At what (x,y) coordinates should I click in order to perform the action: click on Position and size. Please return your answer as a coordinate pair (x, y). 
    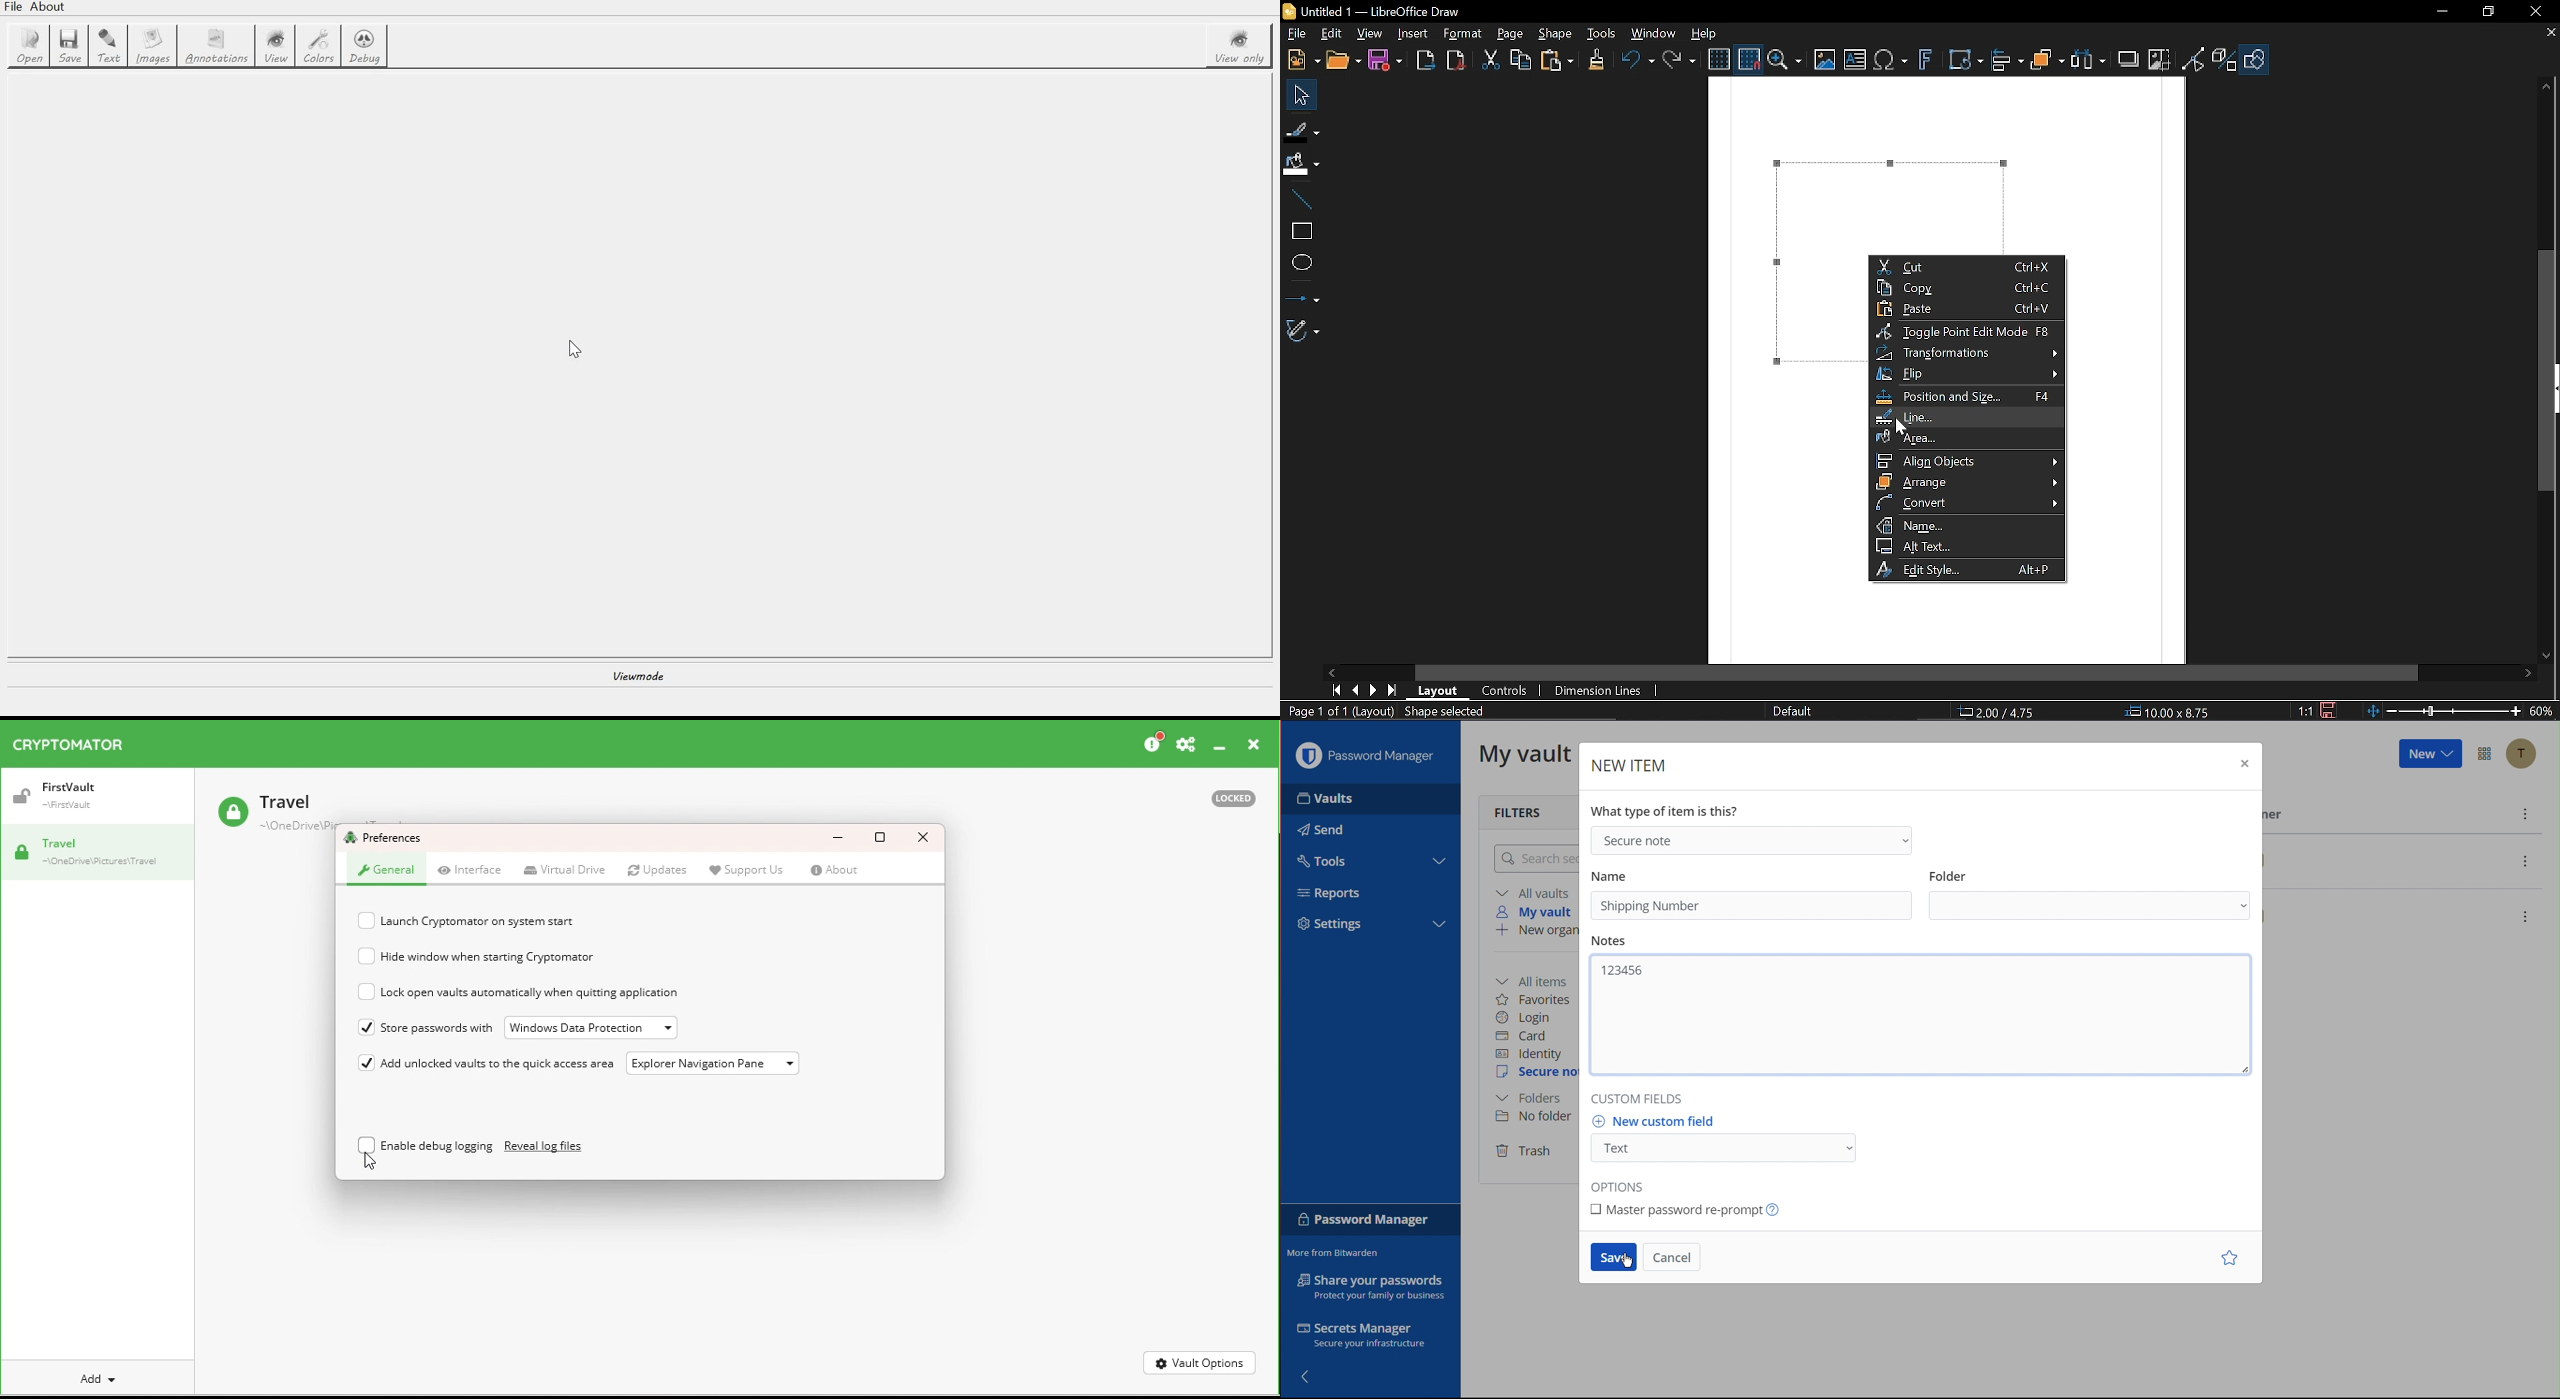
    Looking at the image, I should click on (1971, 398).